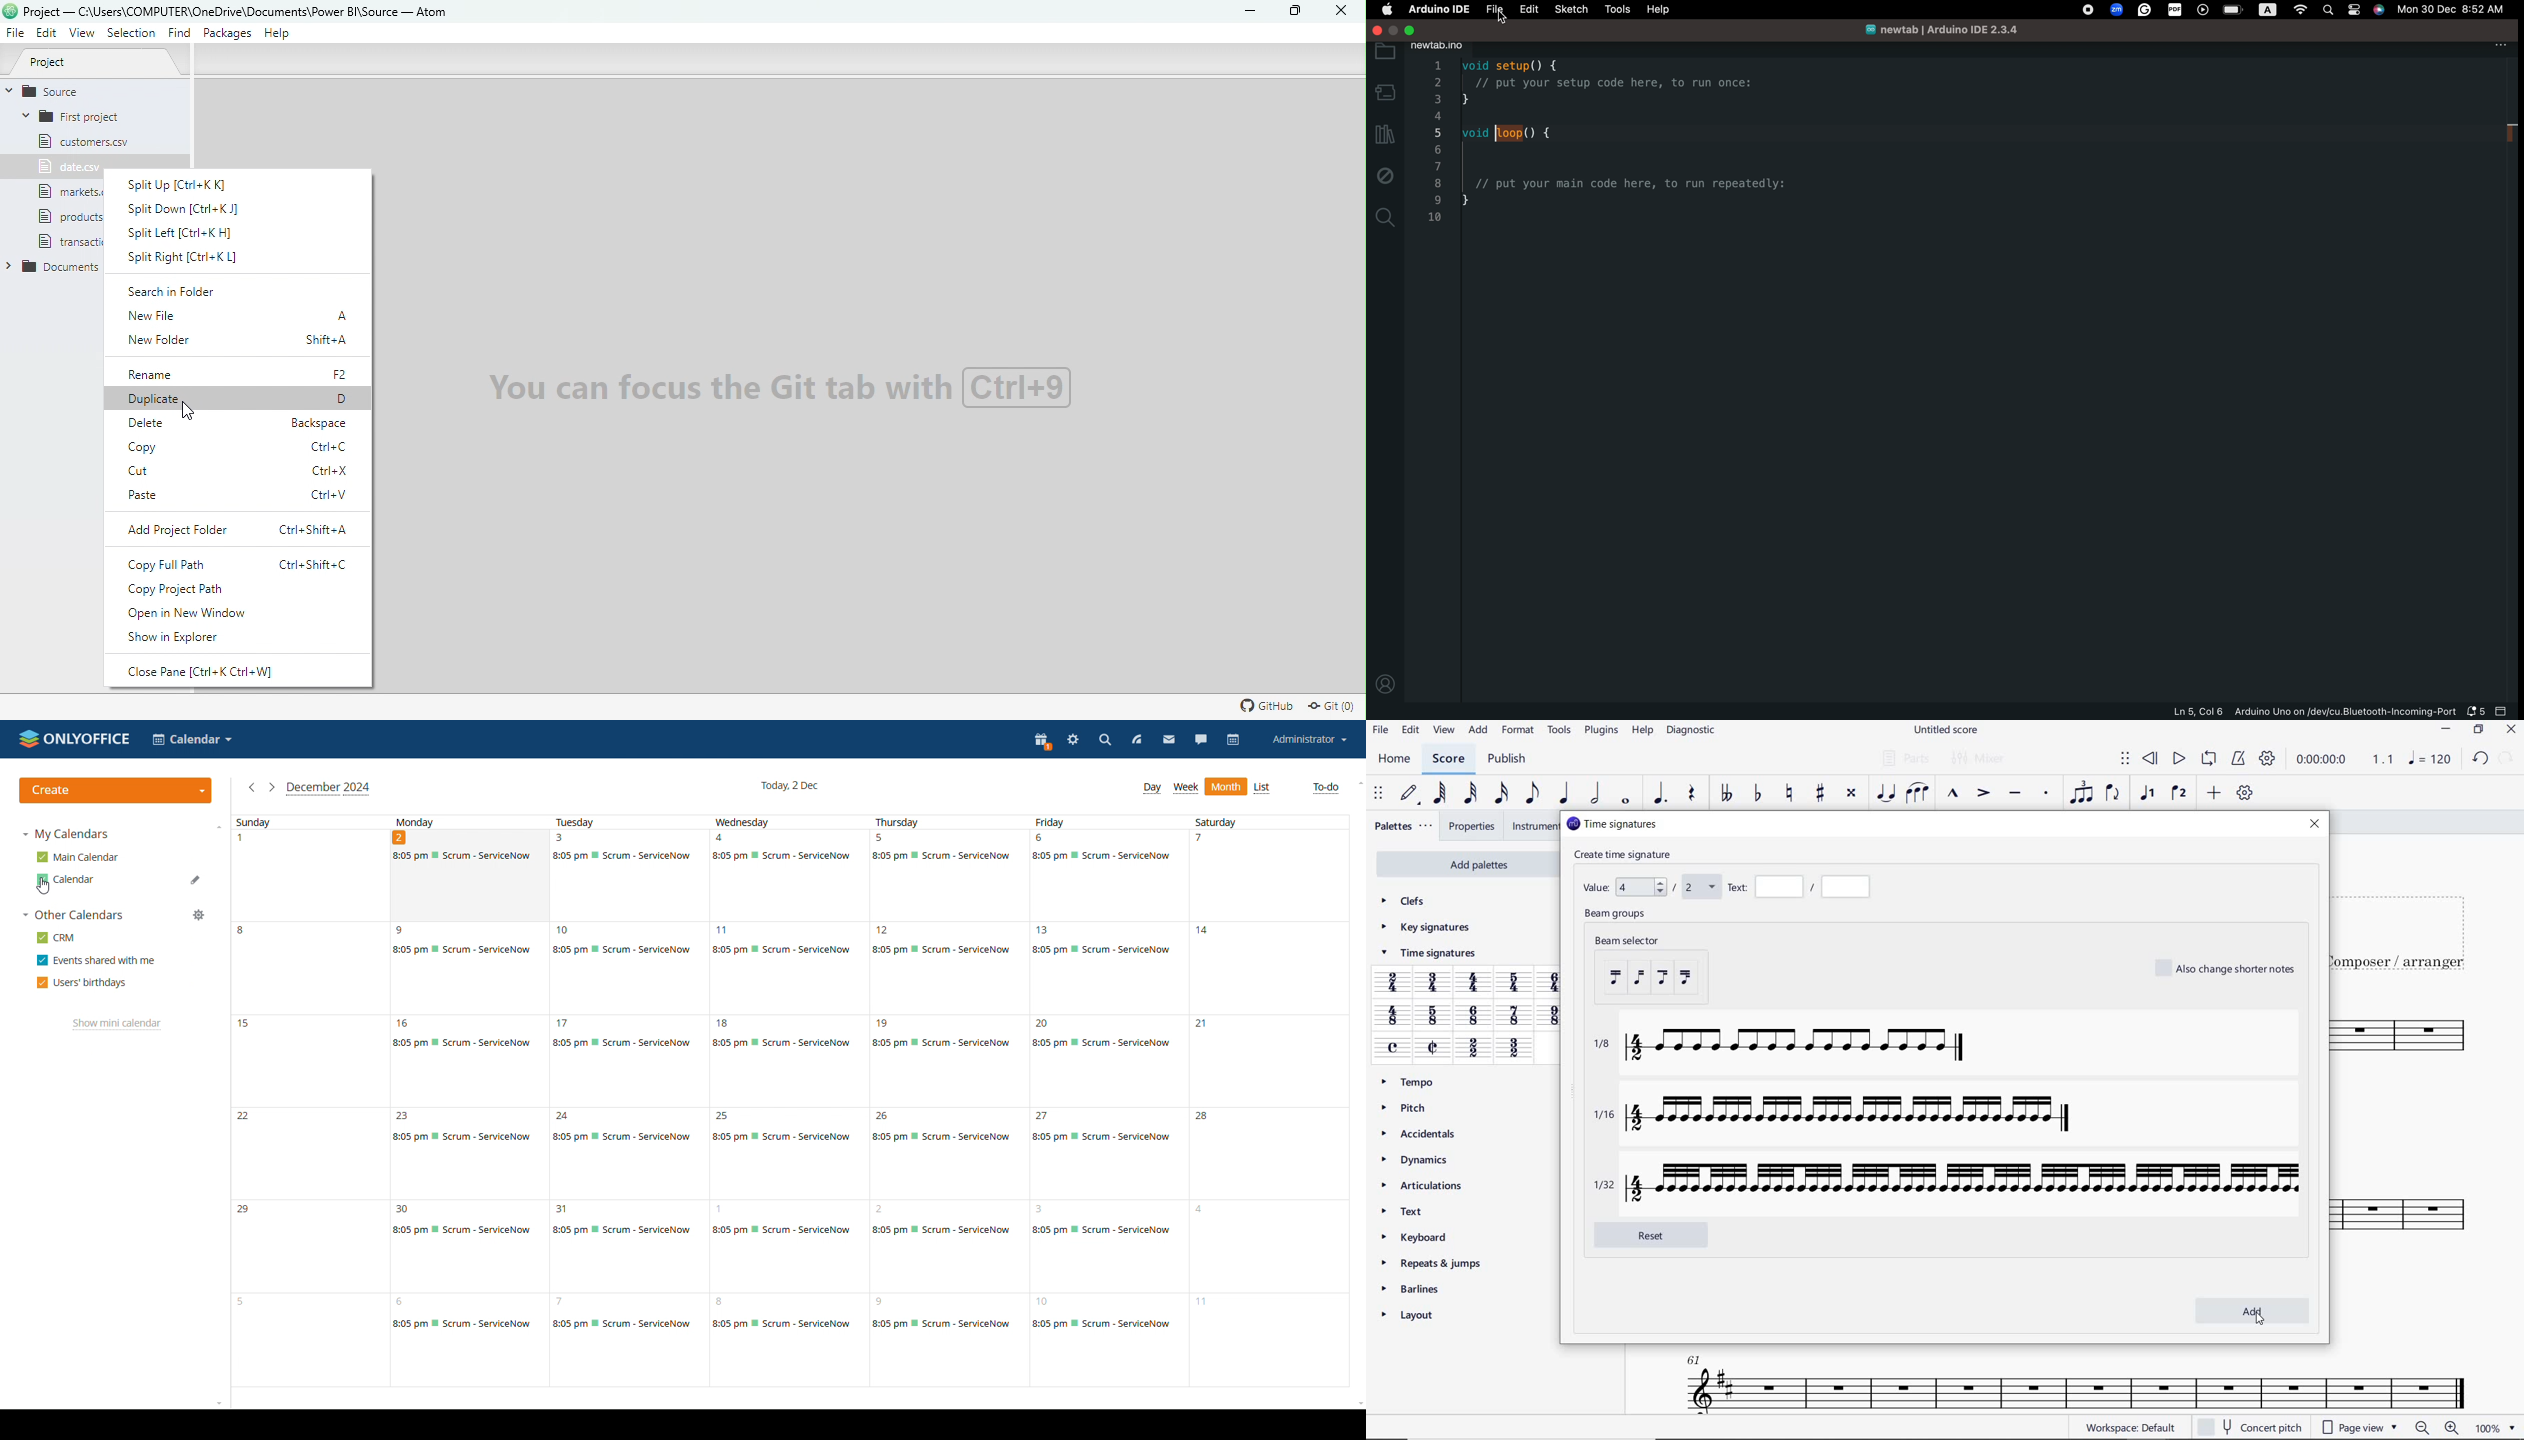 The width and height of the screenshot is (2548, 1456). What do you see at coordinates (1439, 793) in the screenshot?
I see `64TH NOTE` at bounding box center [1439, 793].